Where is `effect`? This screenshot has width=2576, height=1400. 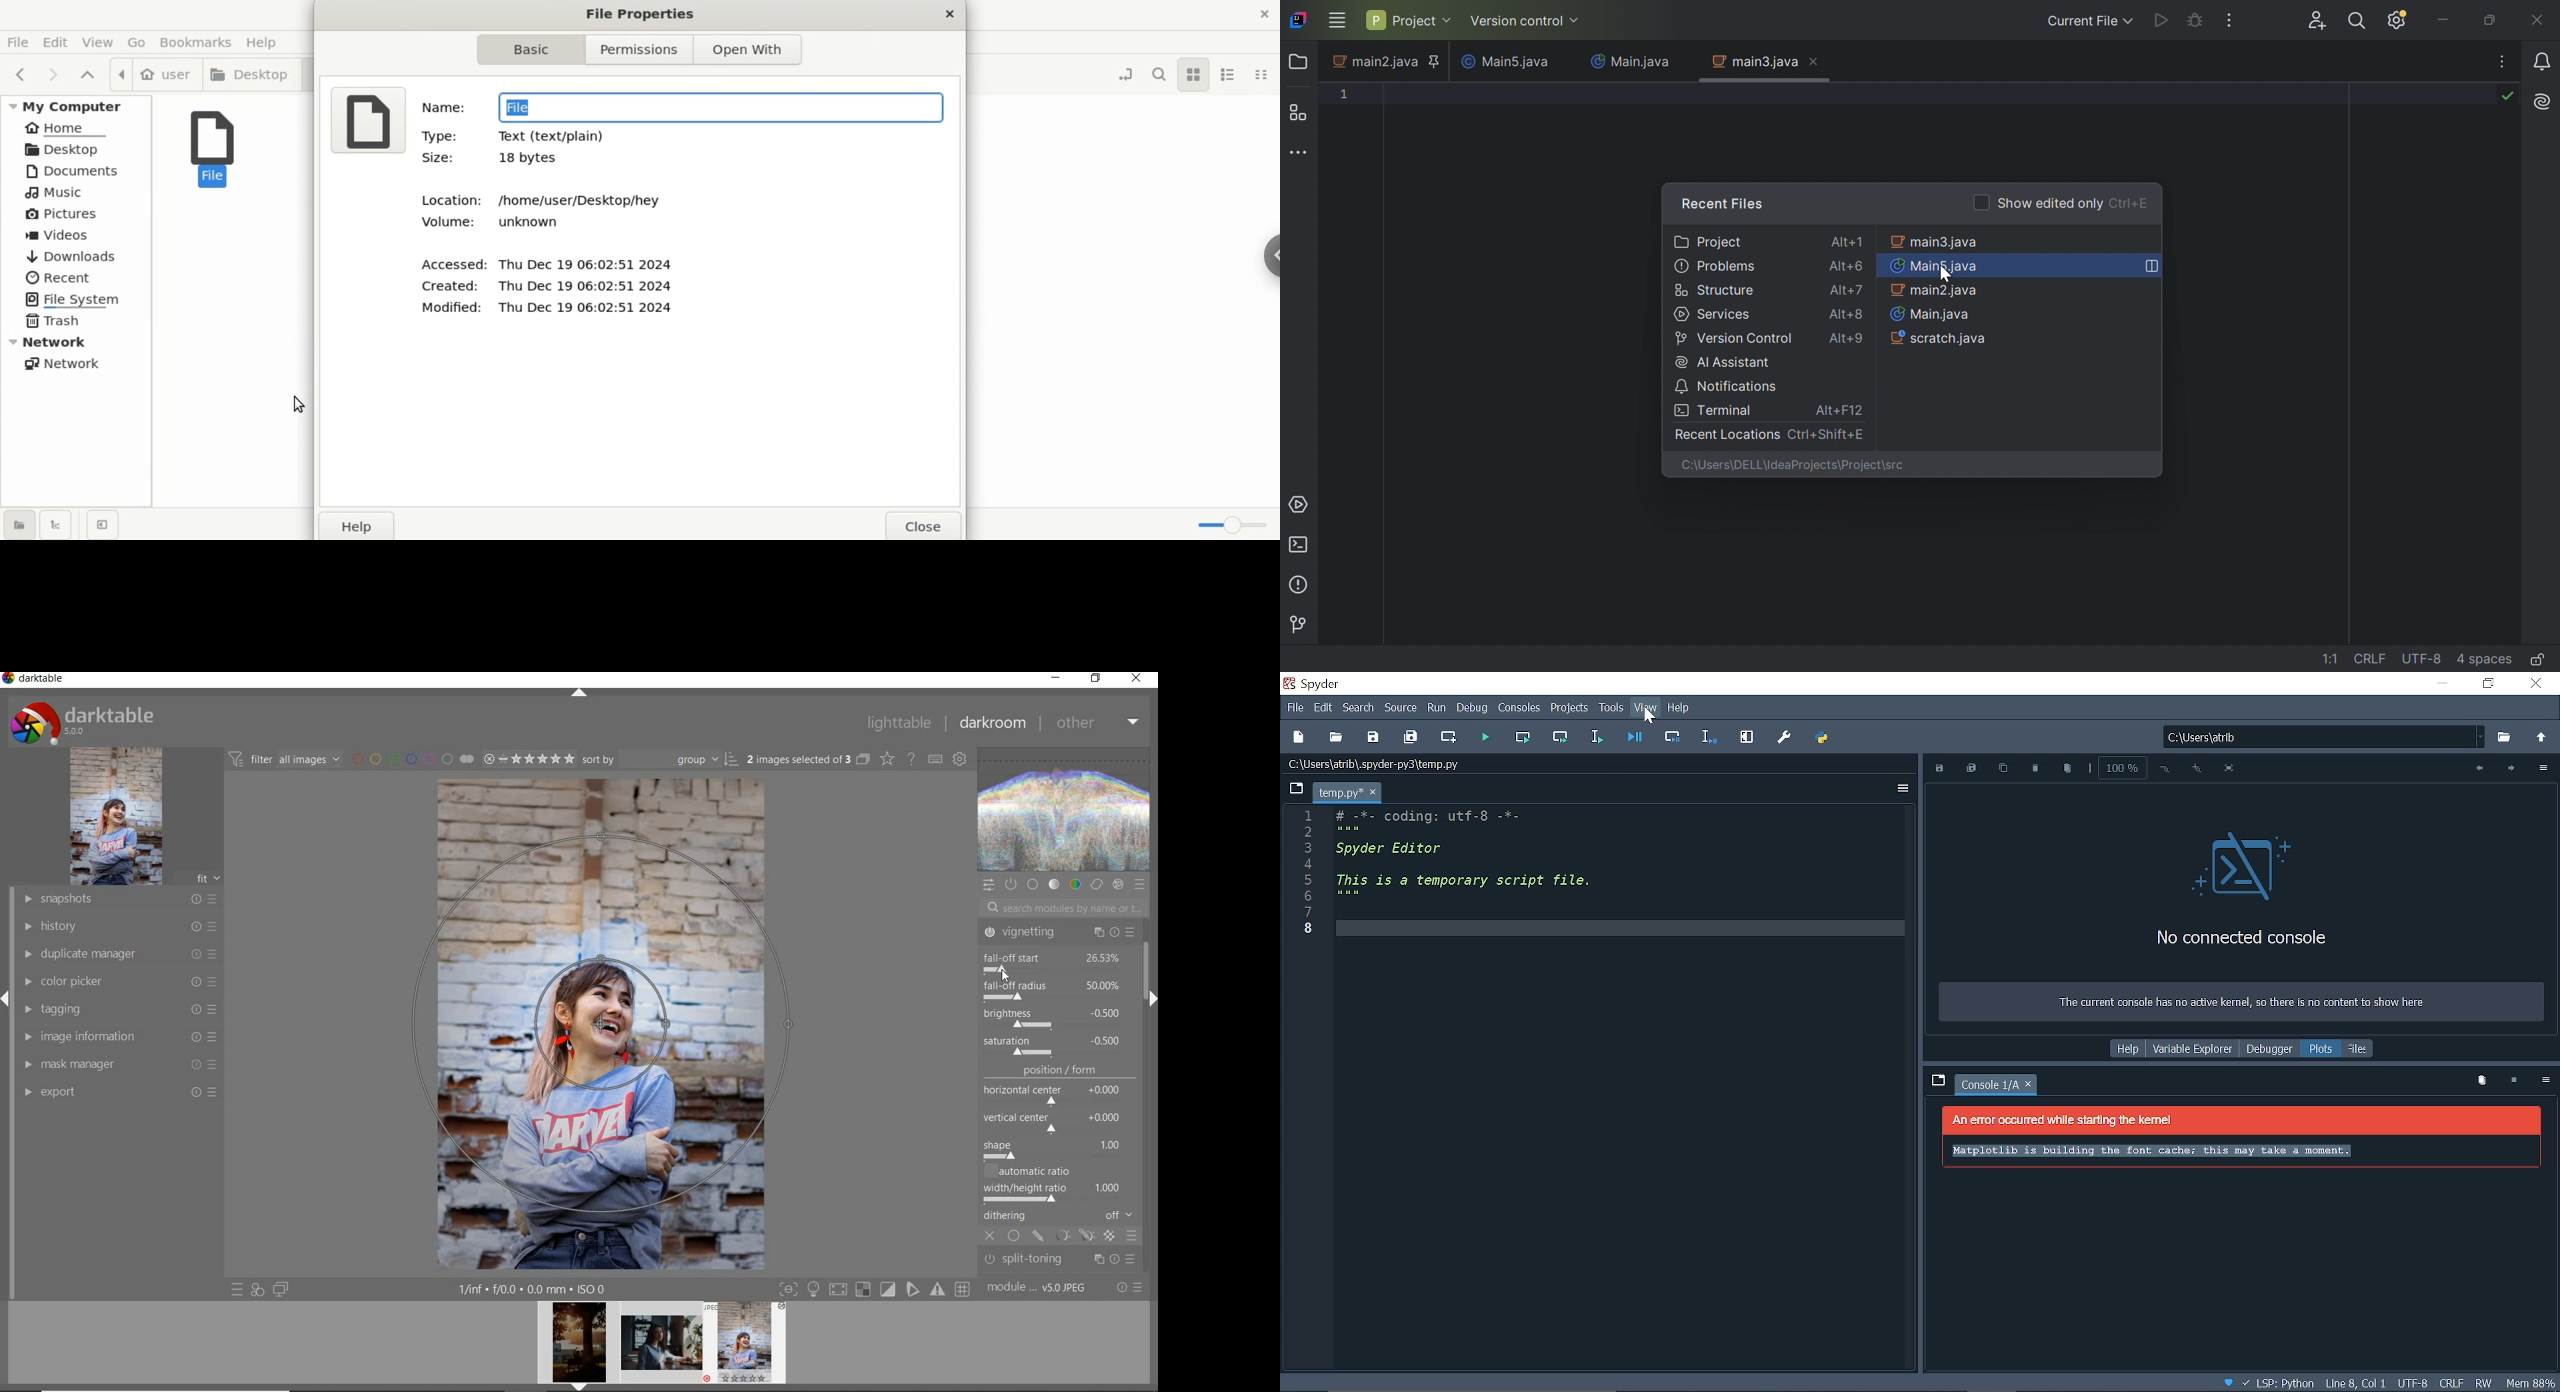
effect is located at coordinates (1118, 884).